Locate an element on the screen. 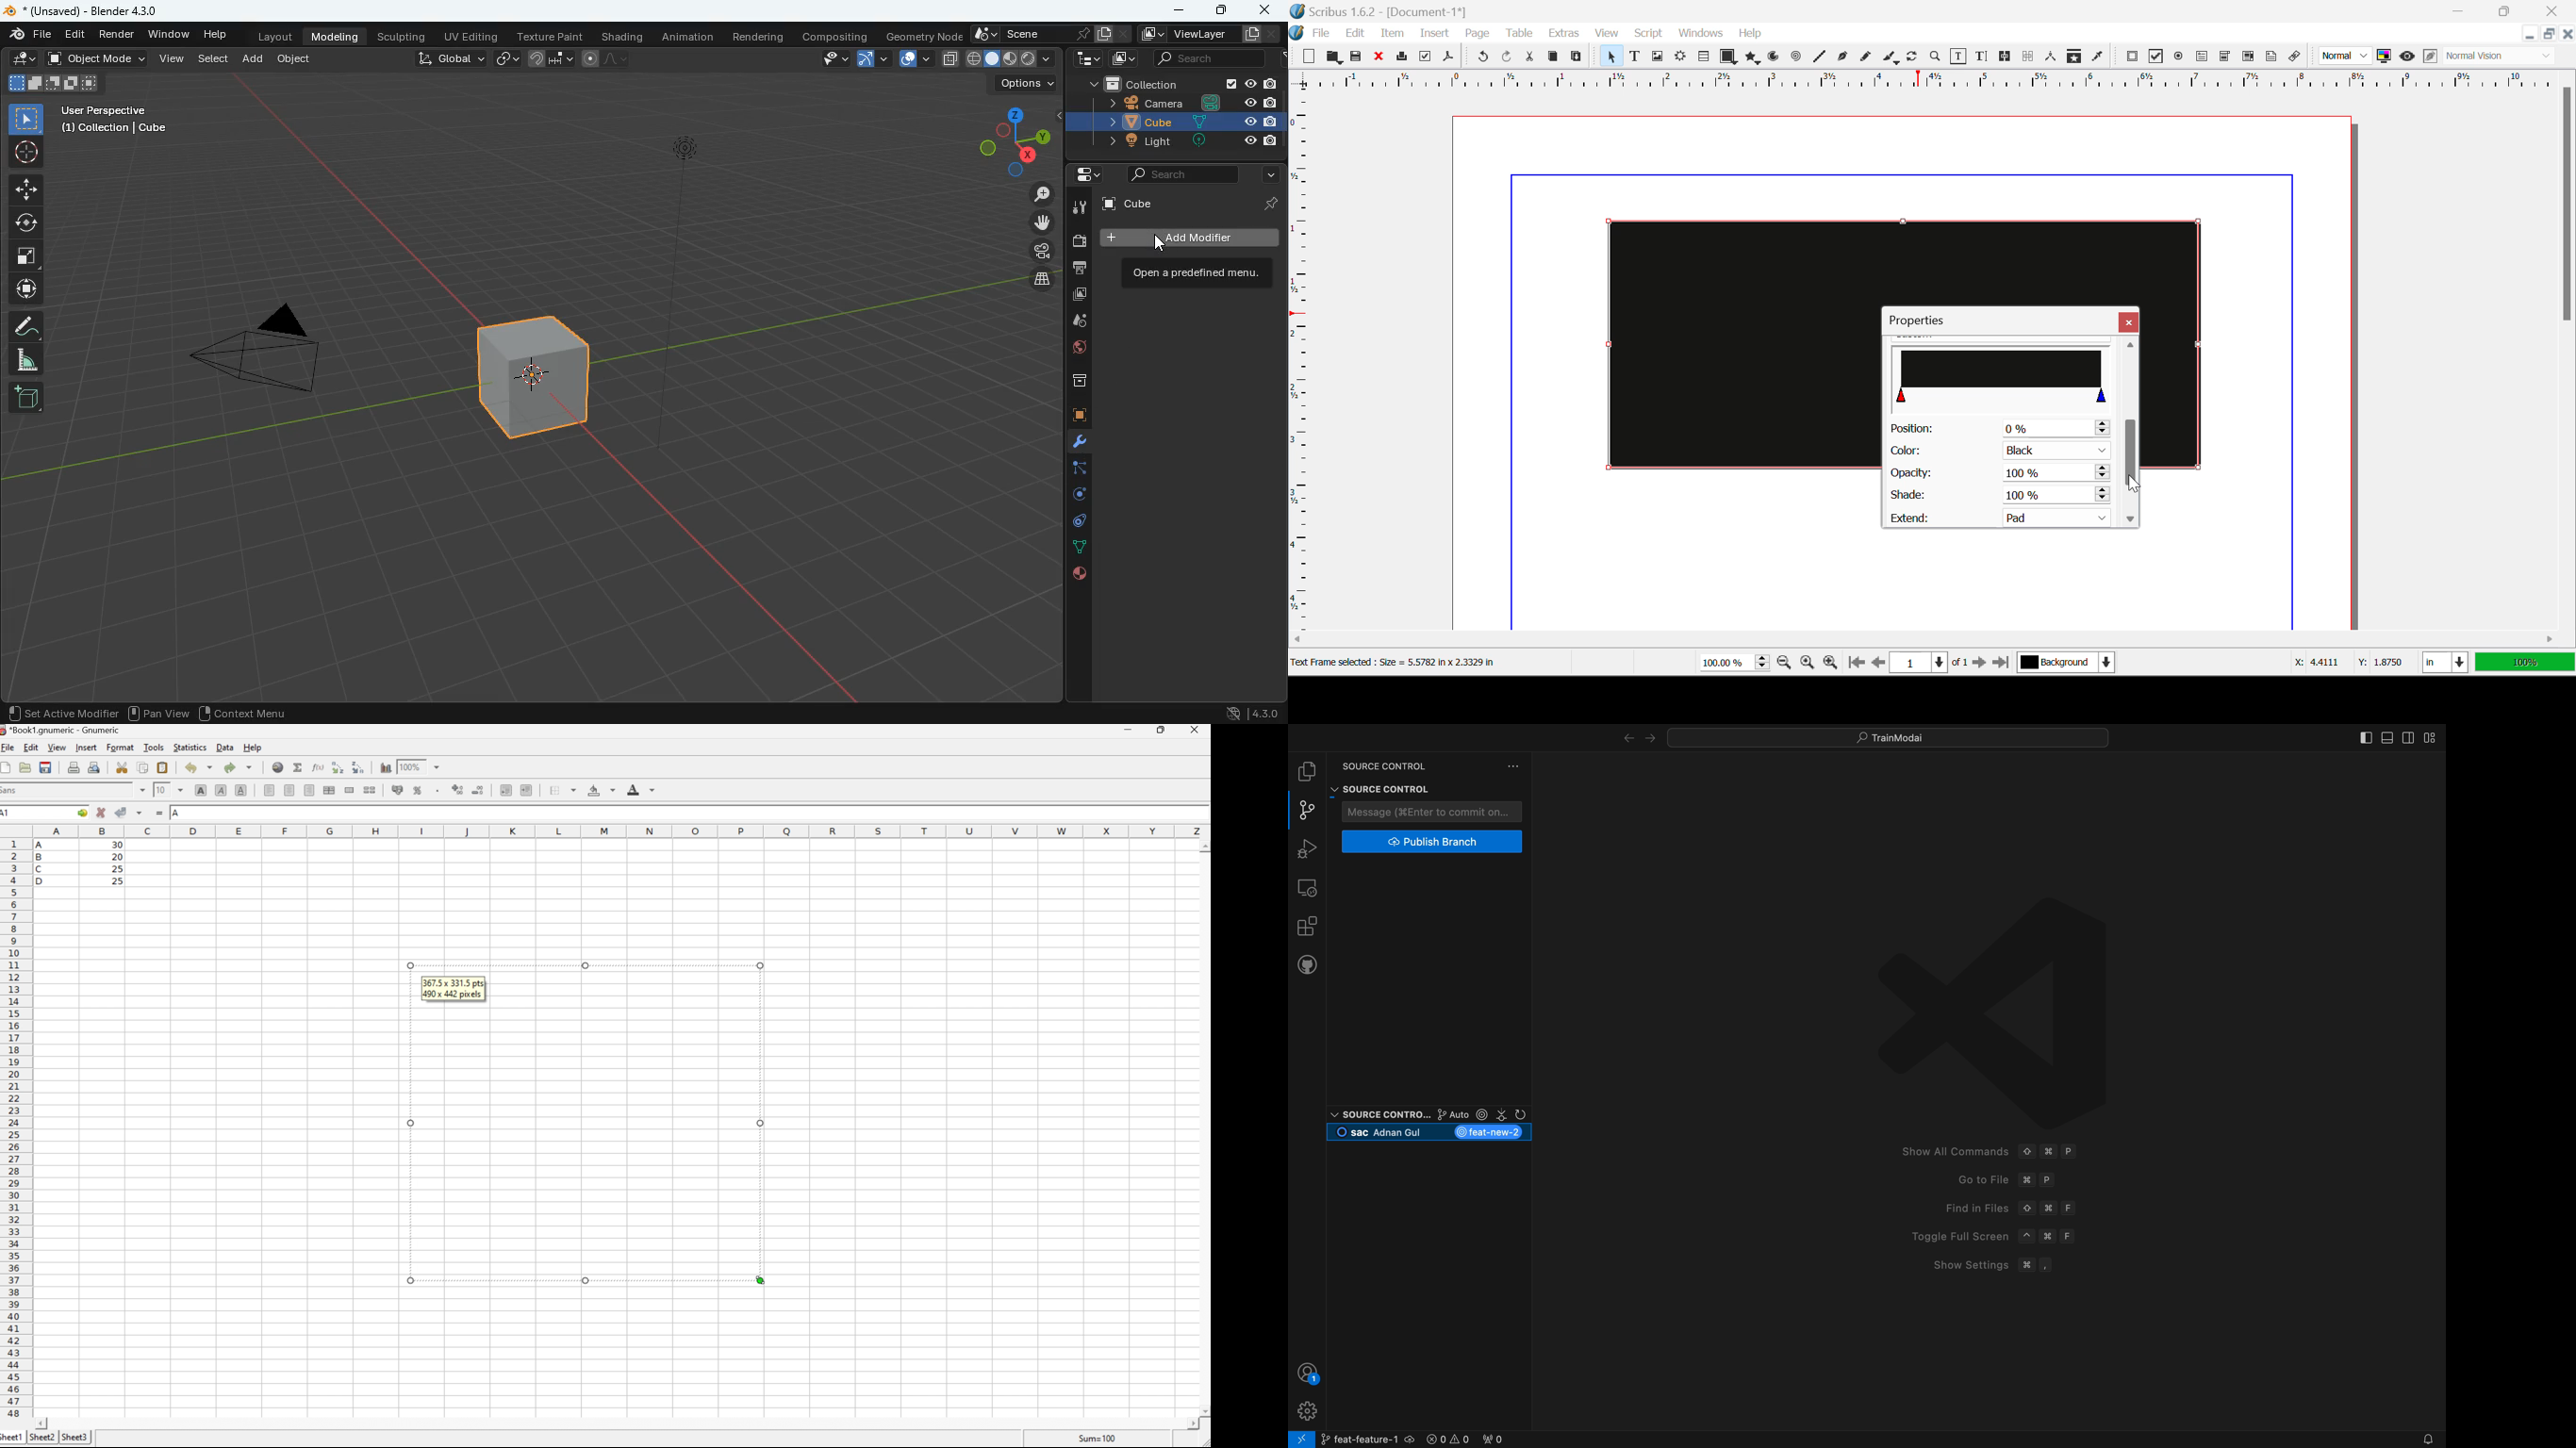 The width and height of the screenshot is (2576, 1456). Decrease number of decimals displayed is located at coordinates (479, 791).